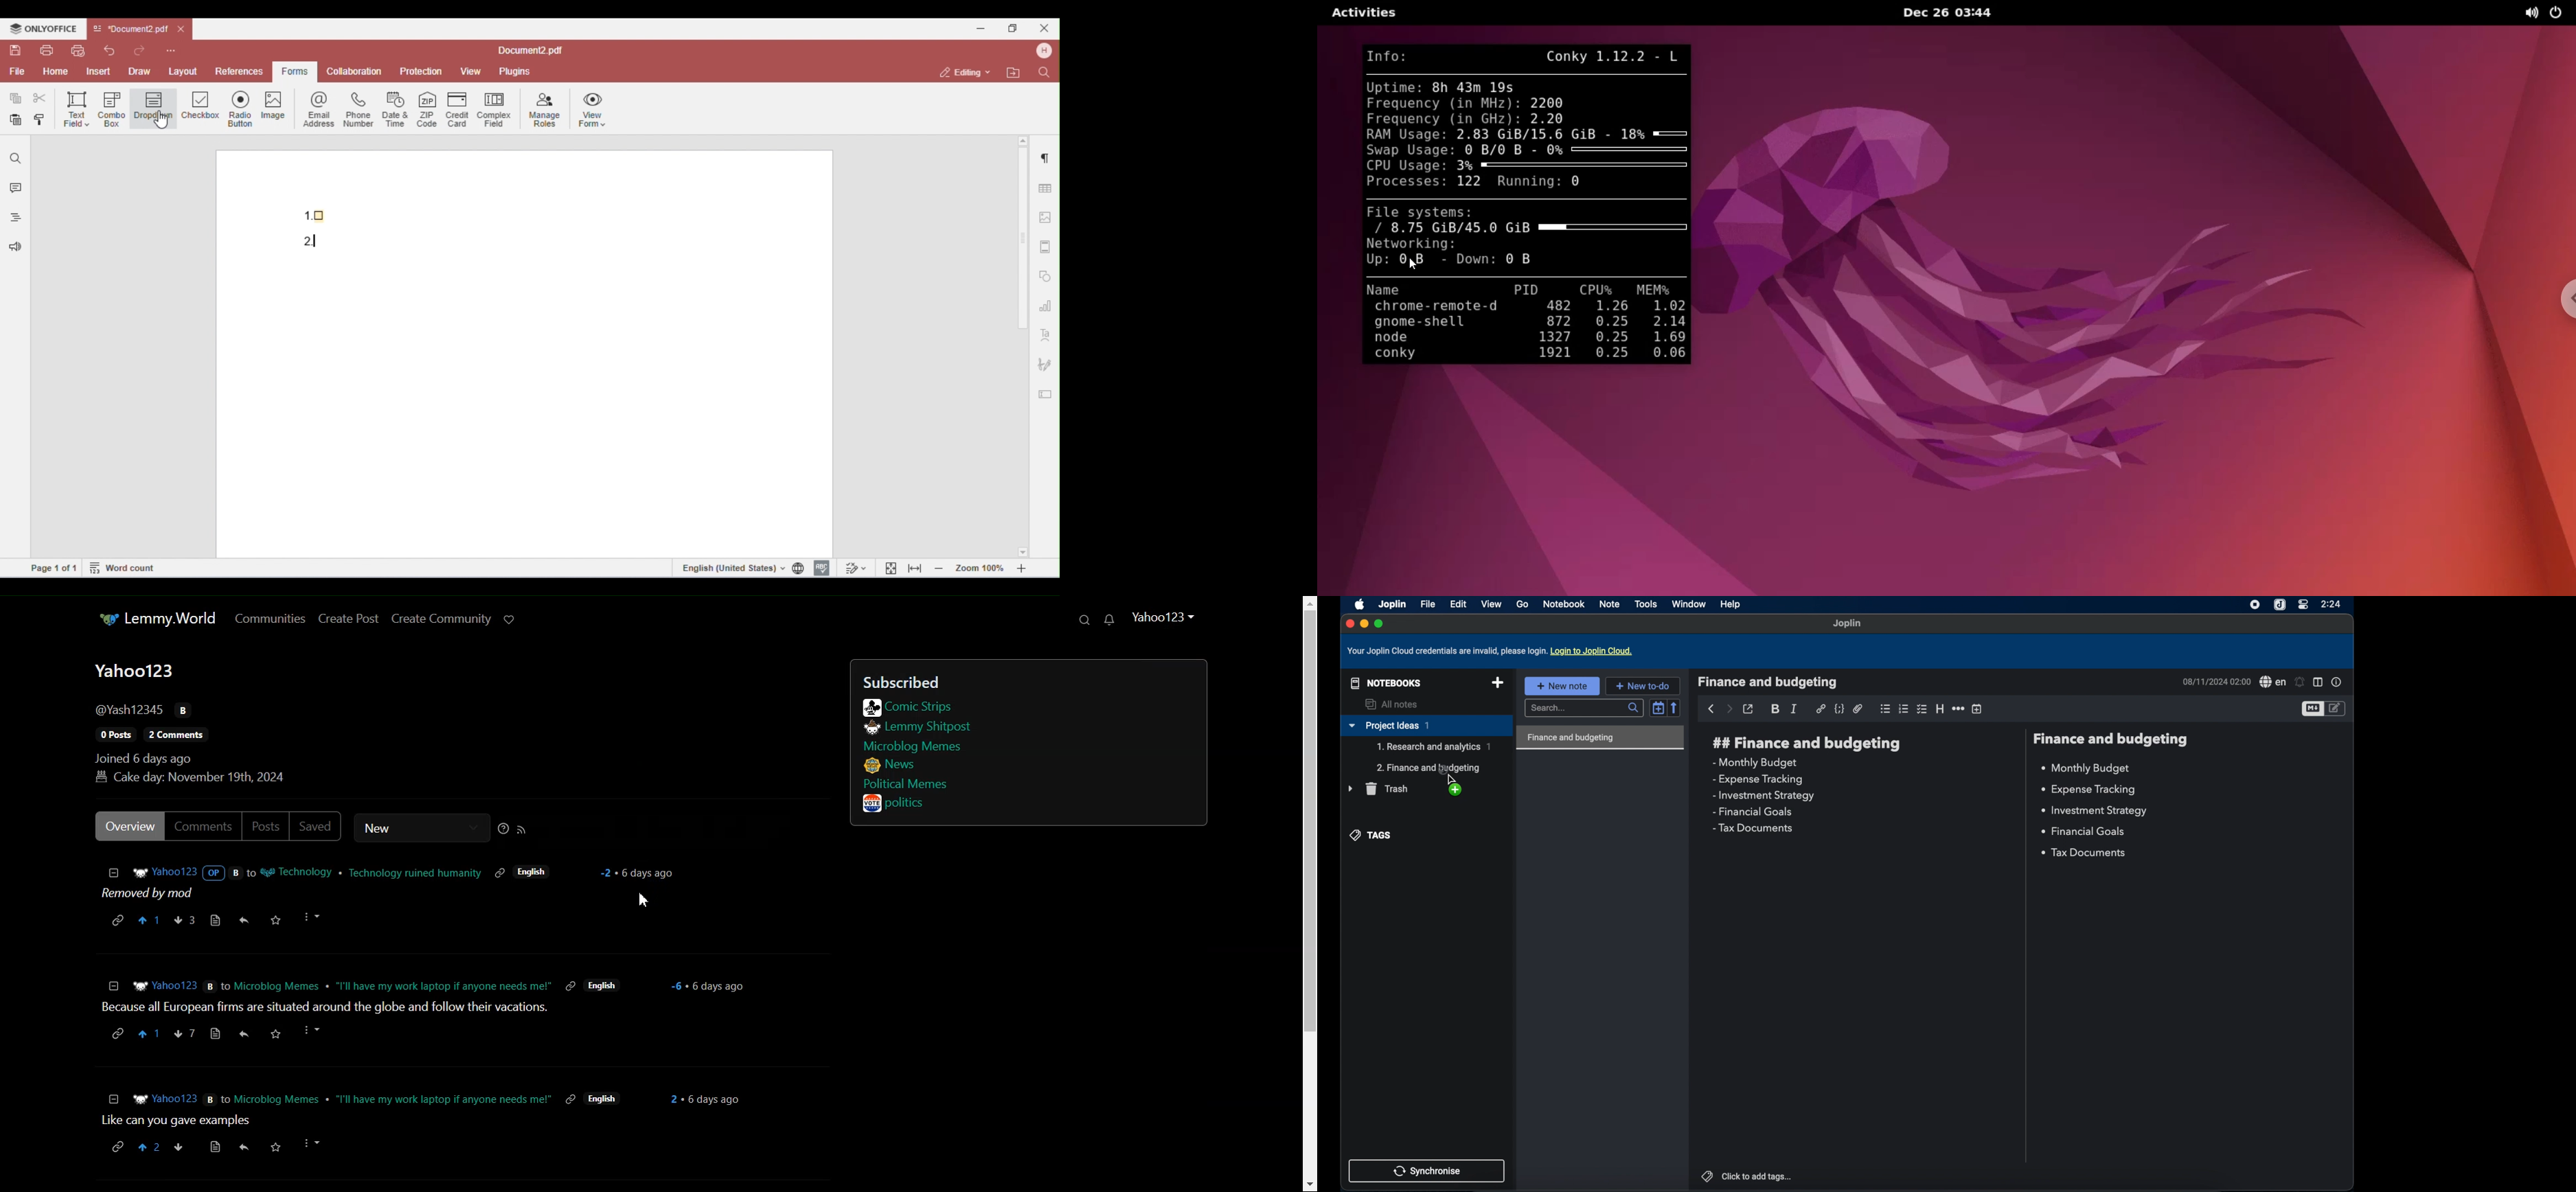  Describe the element at coordinates (2085, 854) in the screenshot. I see `tax documents` at that location.